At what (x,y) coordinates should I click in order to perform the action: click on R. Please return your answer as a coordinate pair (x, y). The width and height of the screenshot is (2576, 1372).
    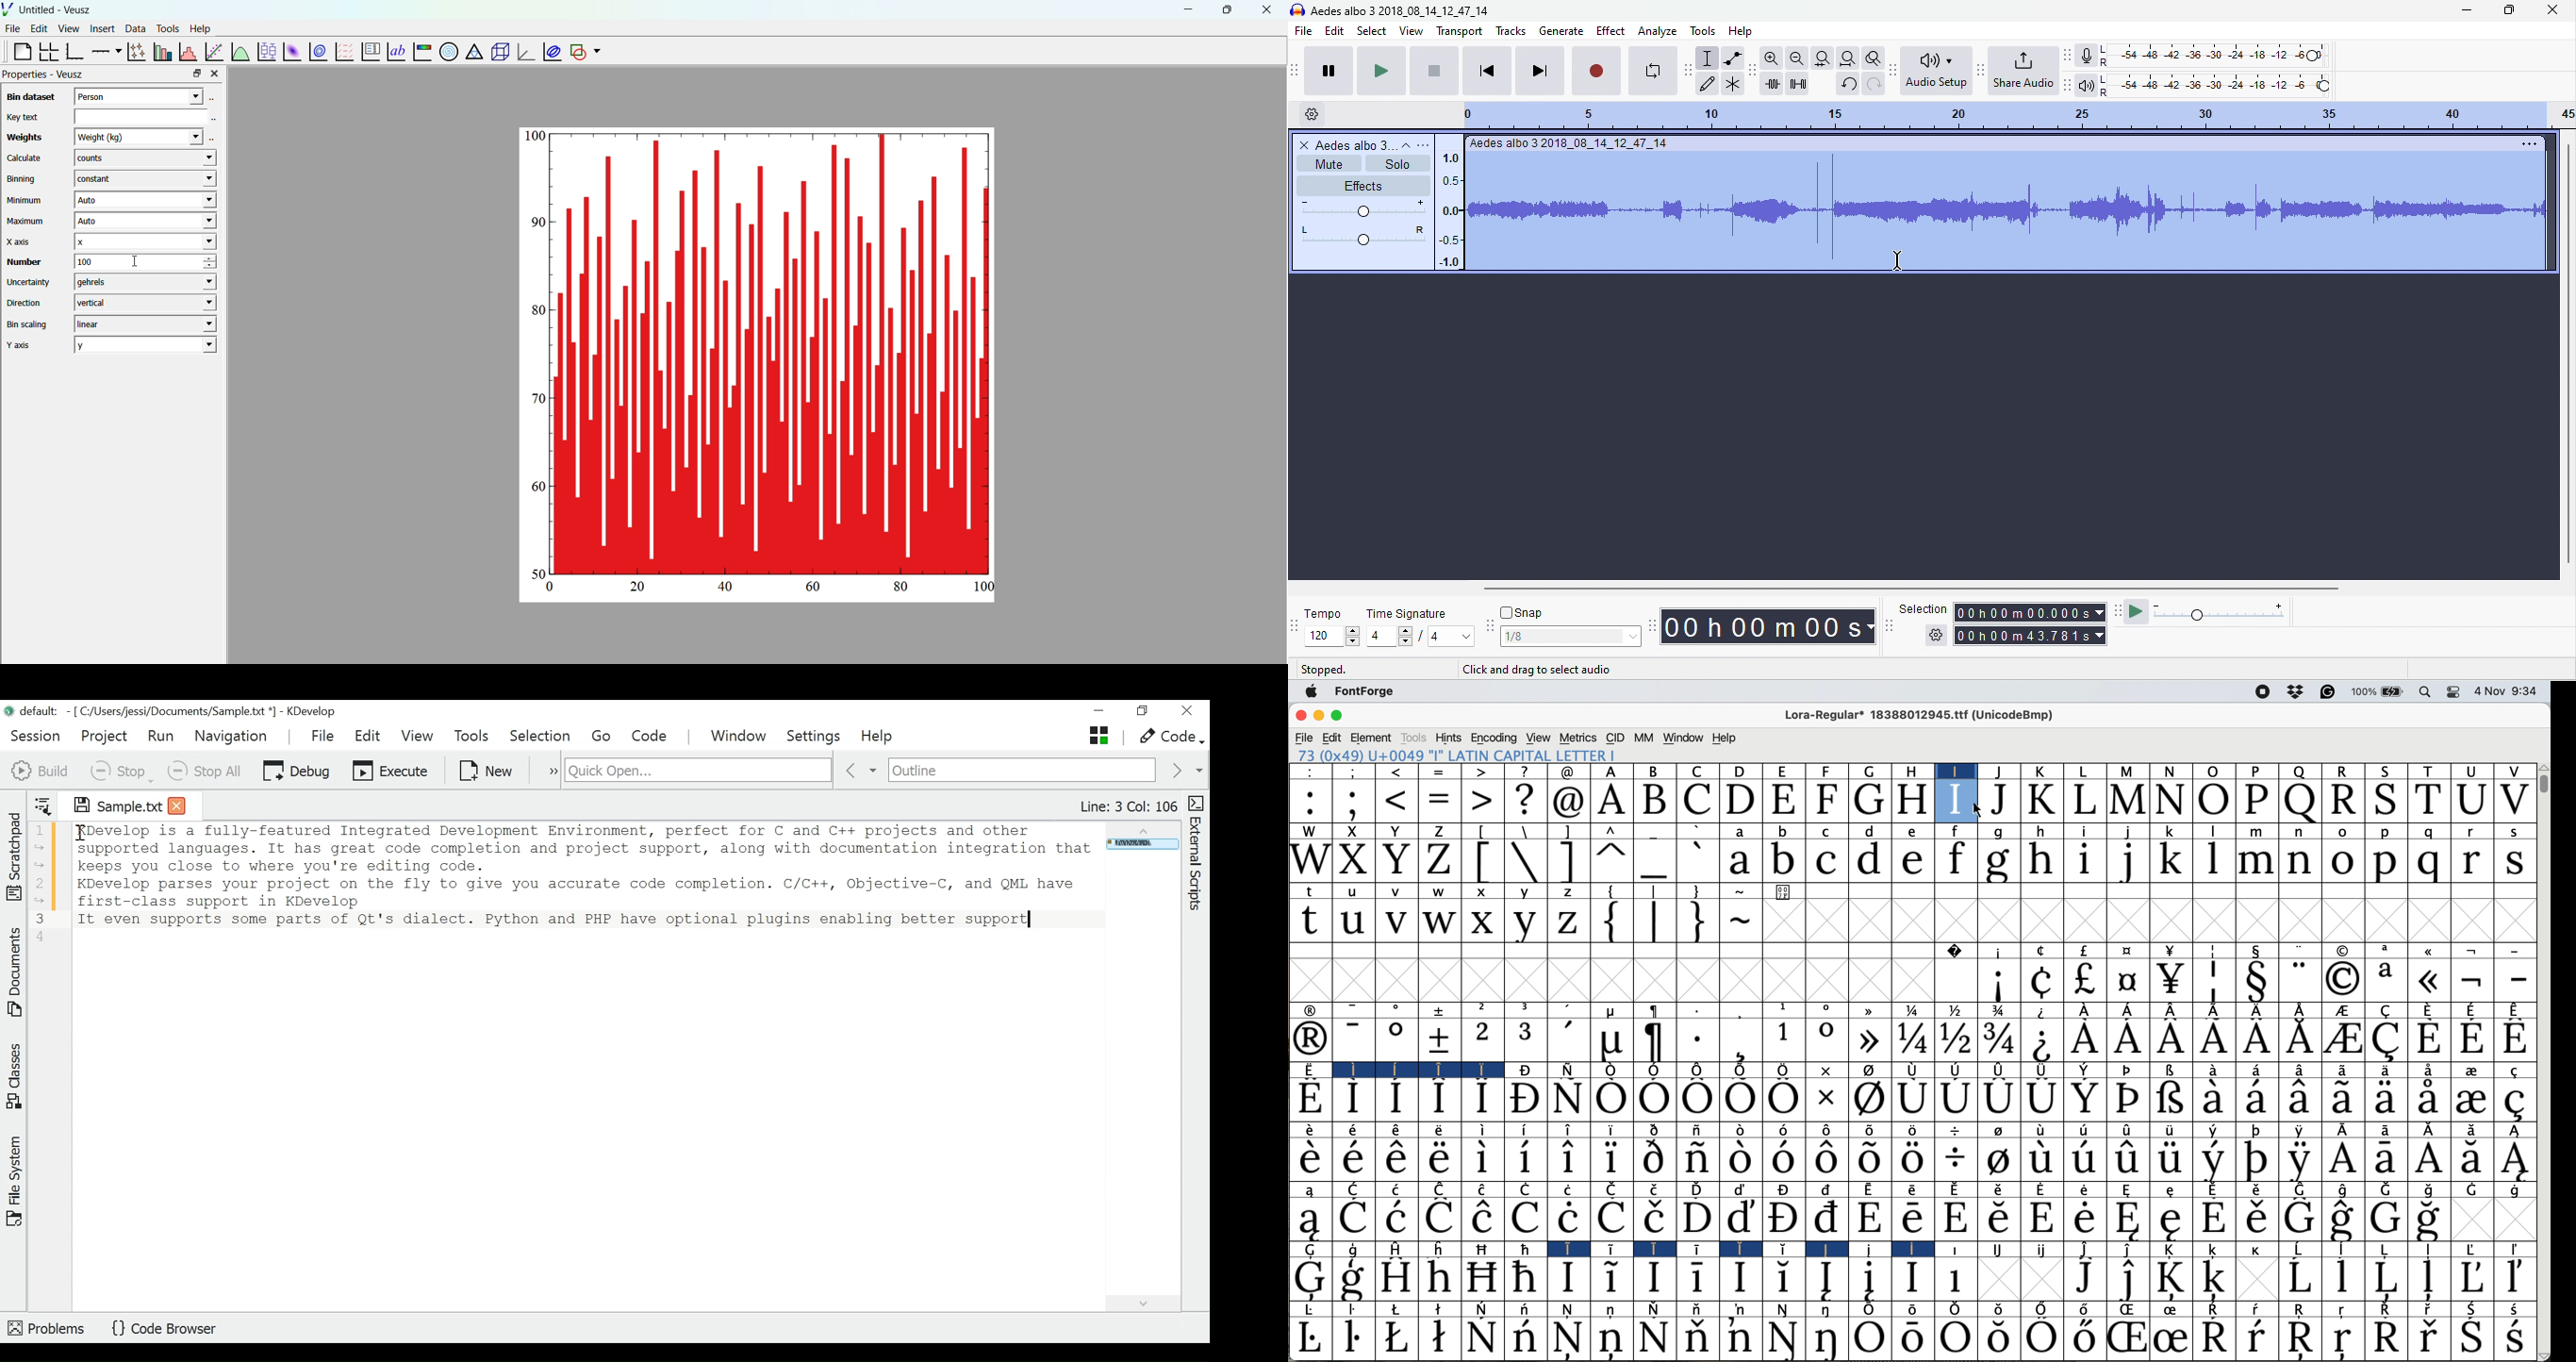
    Looking at the image, I should click on (2105, 92).